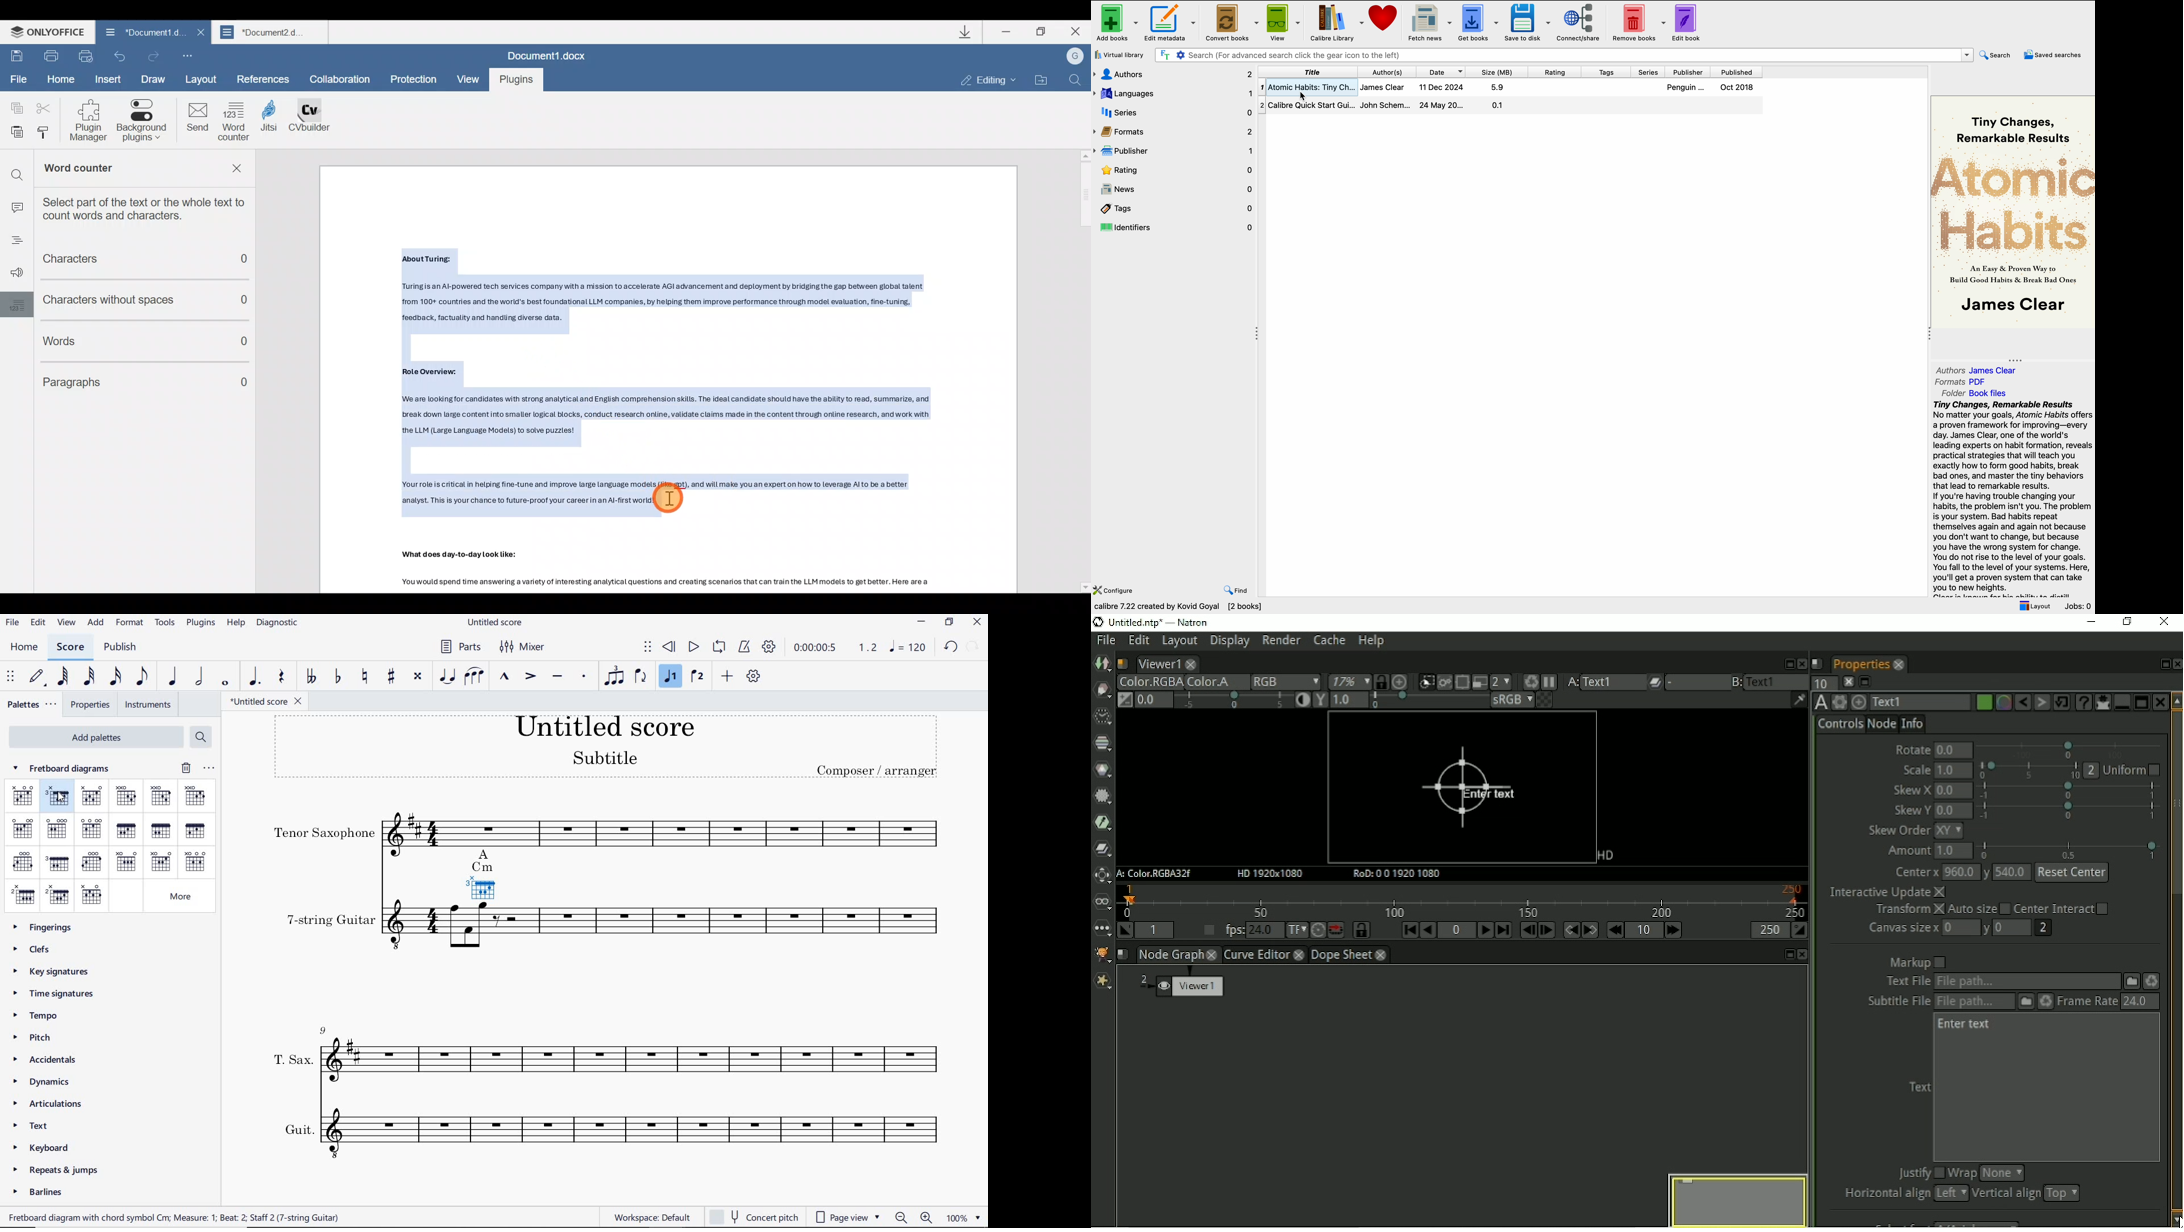 The height and width of the screenshot is (1232, 2184). Describe the element at coordinates (56, 828) in the screenshot. I see `EM` at that location.